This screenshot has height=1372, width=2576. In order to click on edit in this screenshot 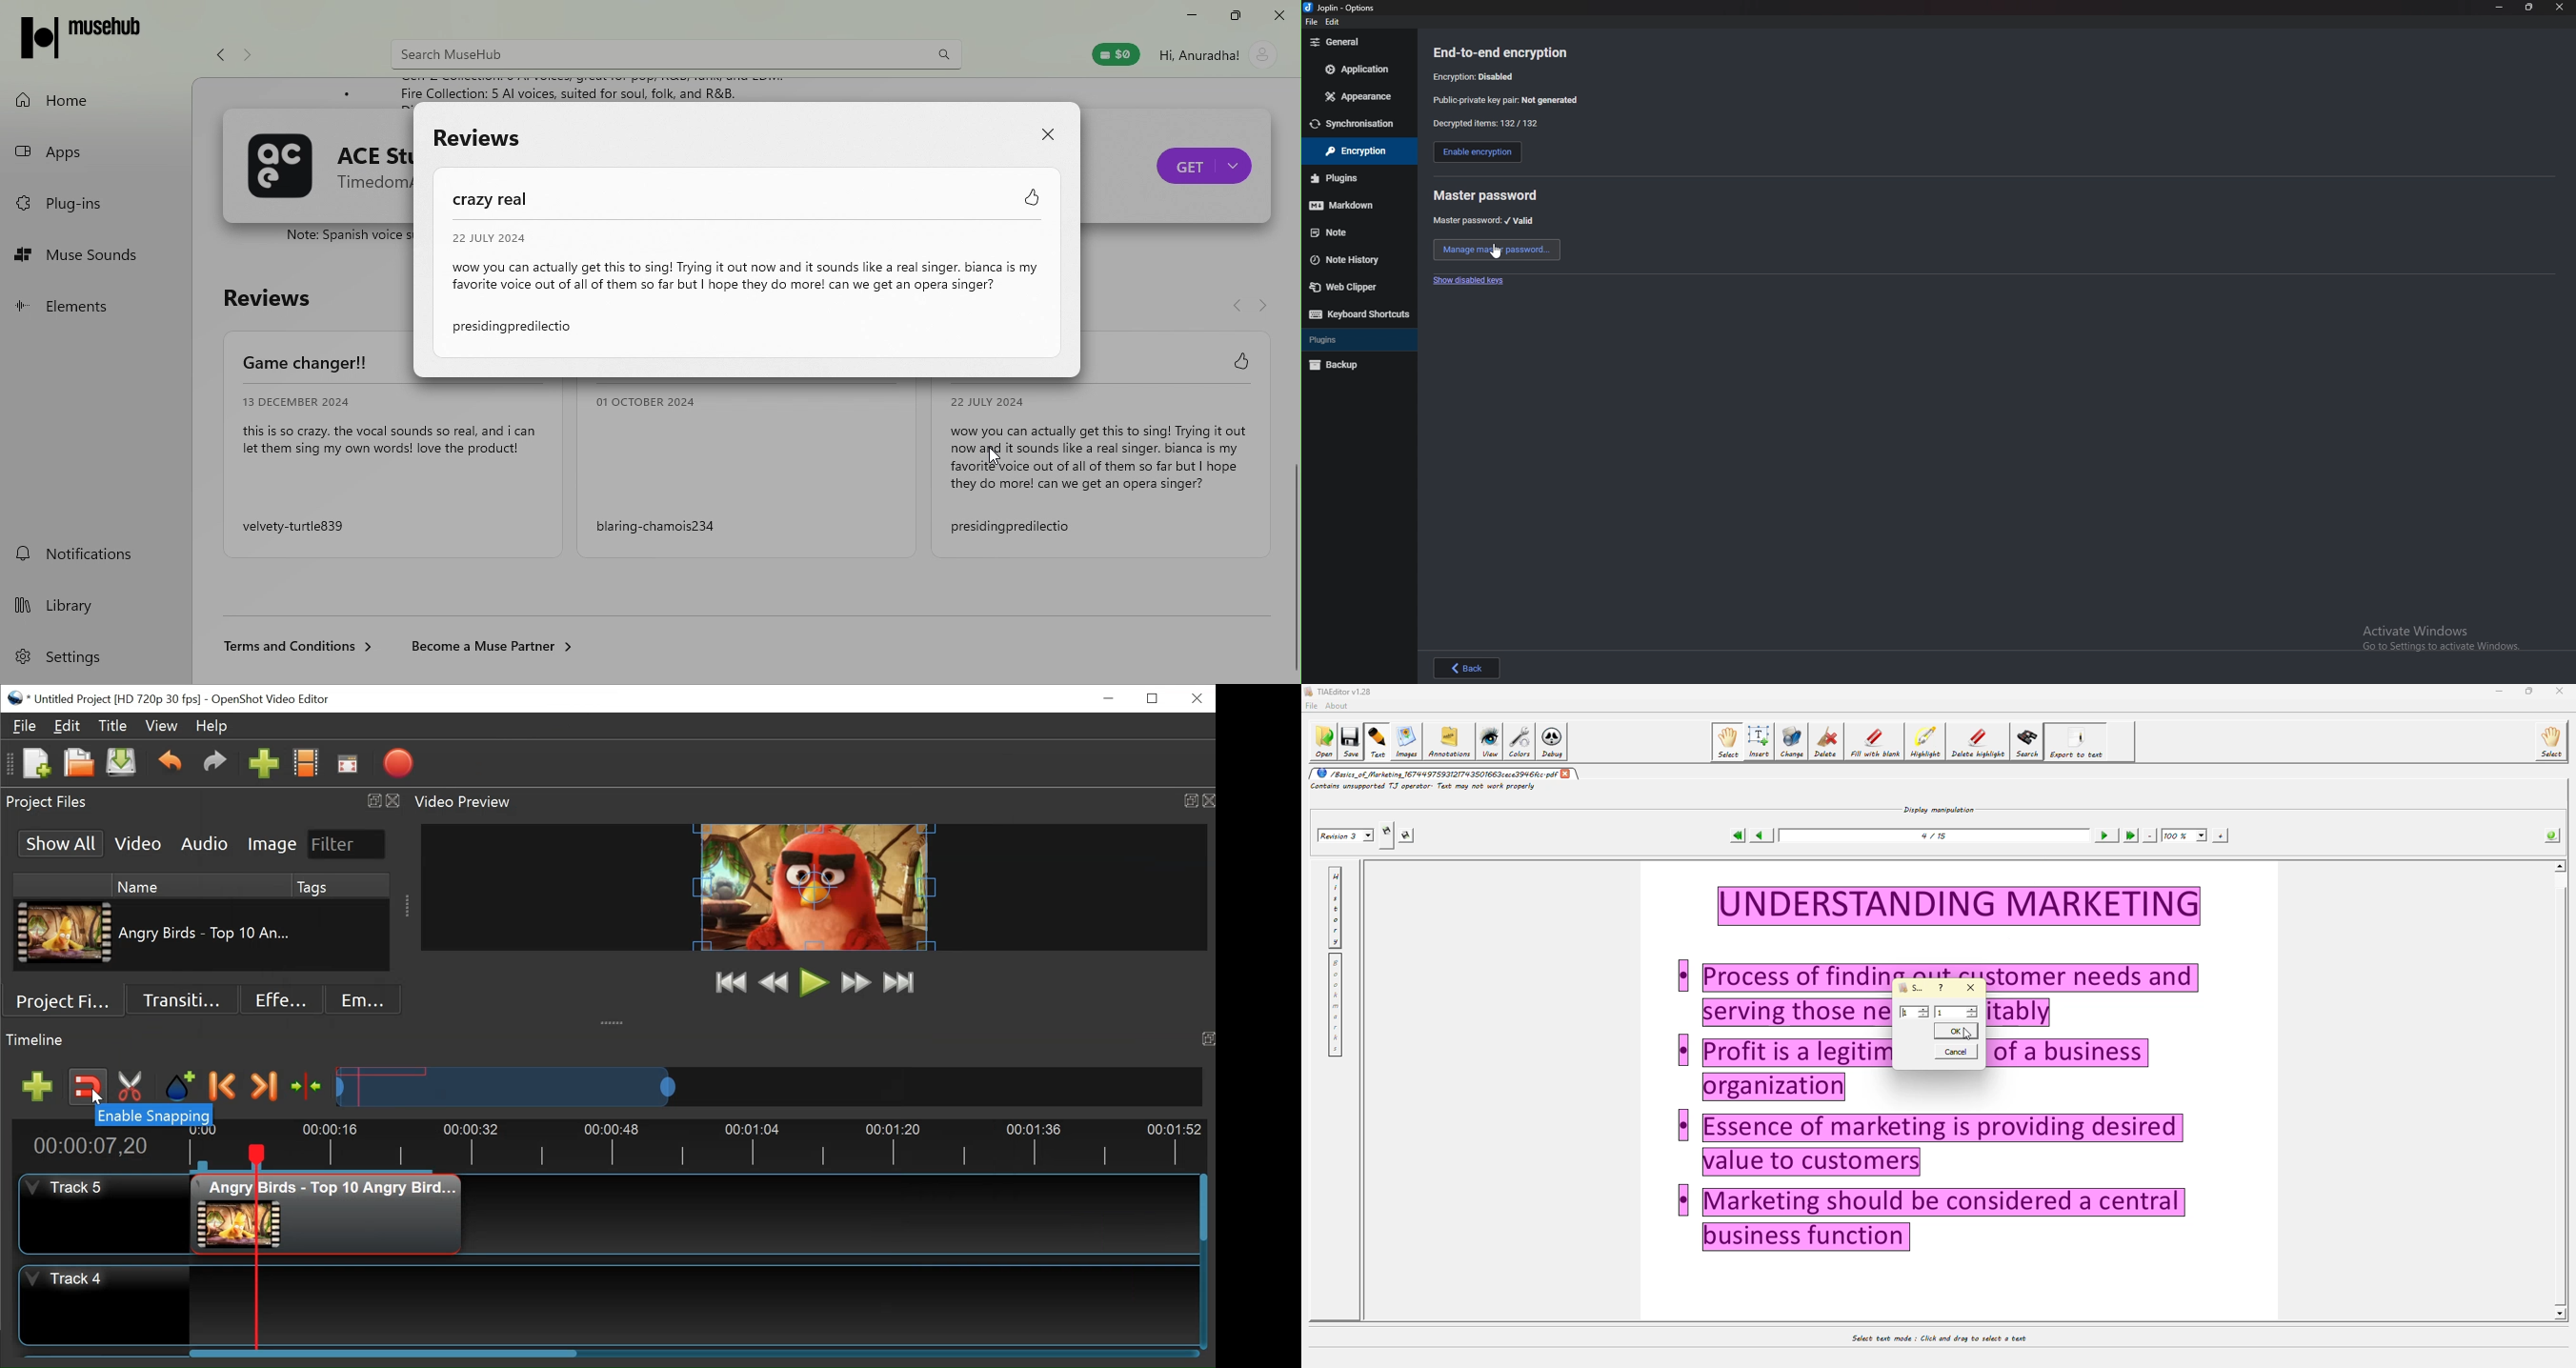, I will do `click(1335, 21)`.